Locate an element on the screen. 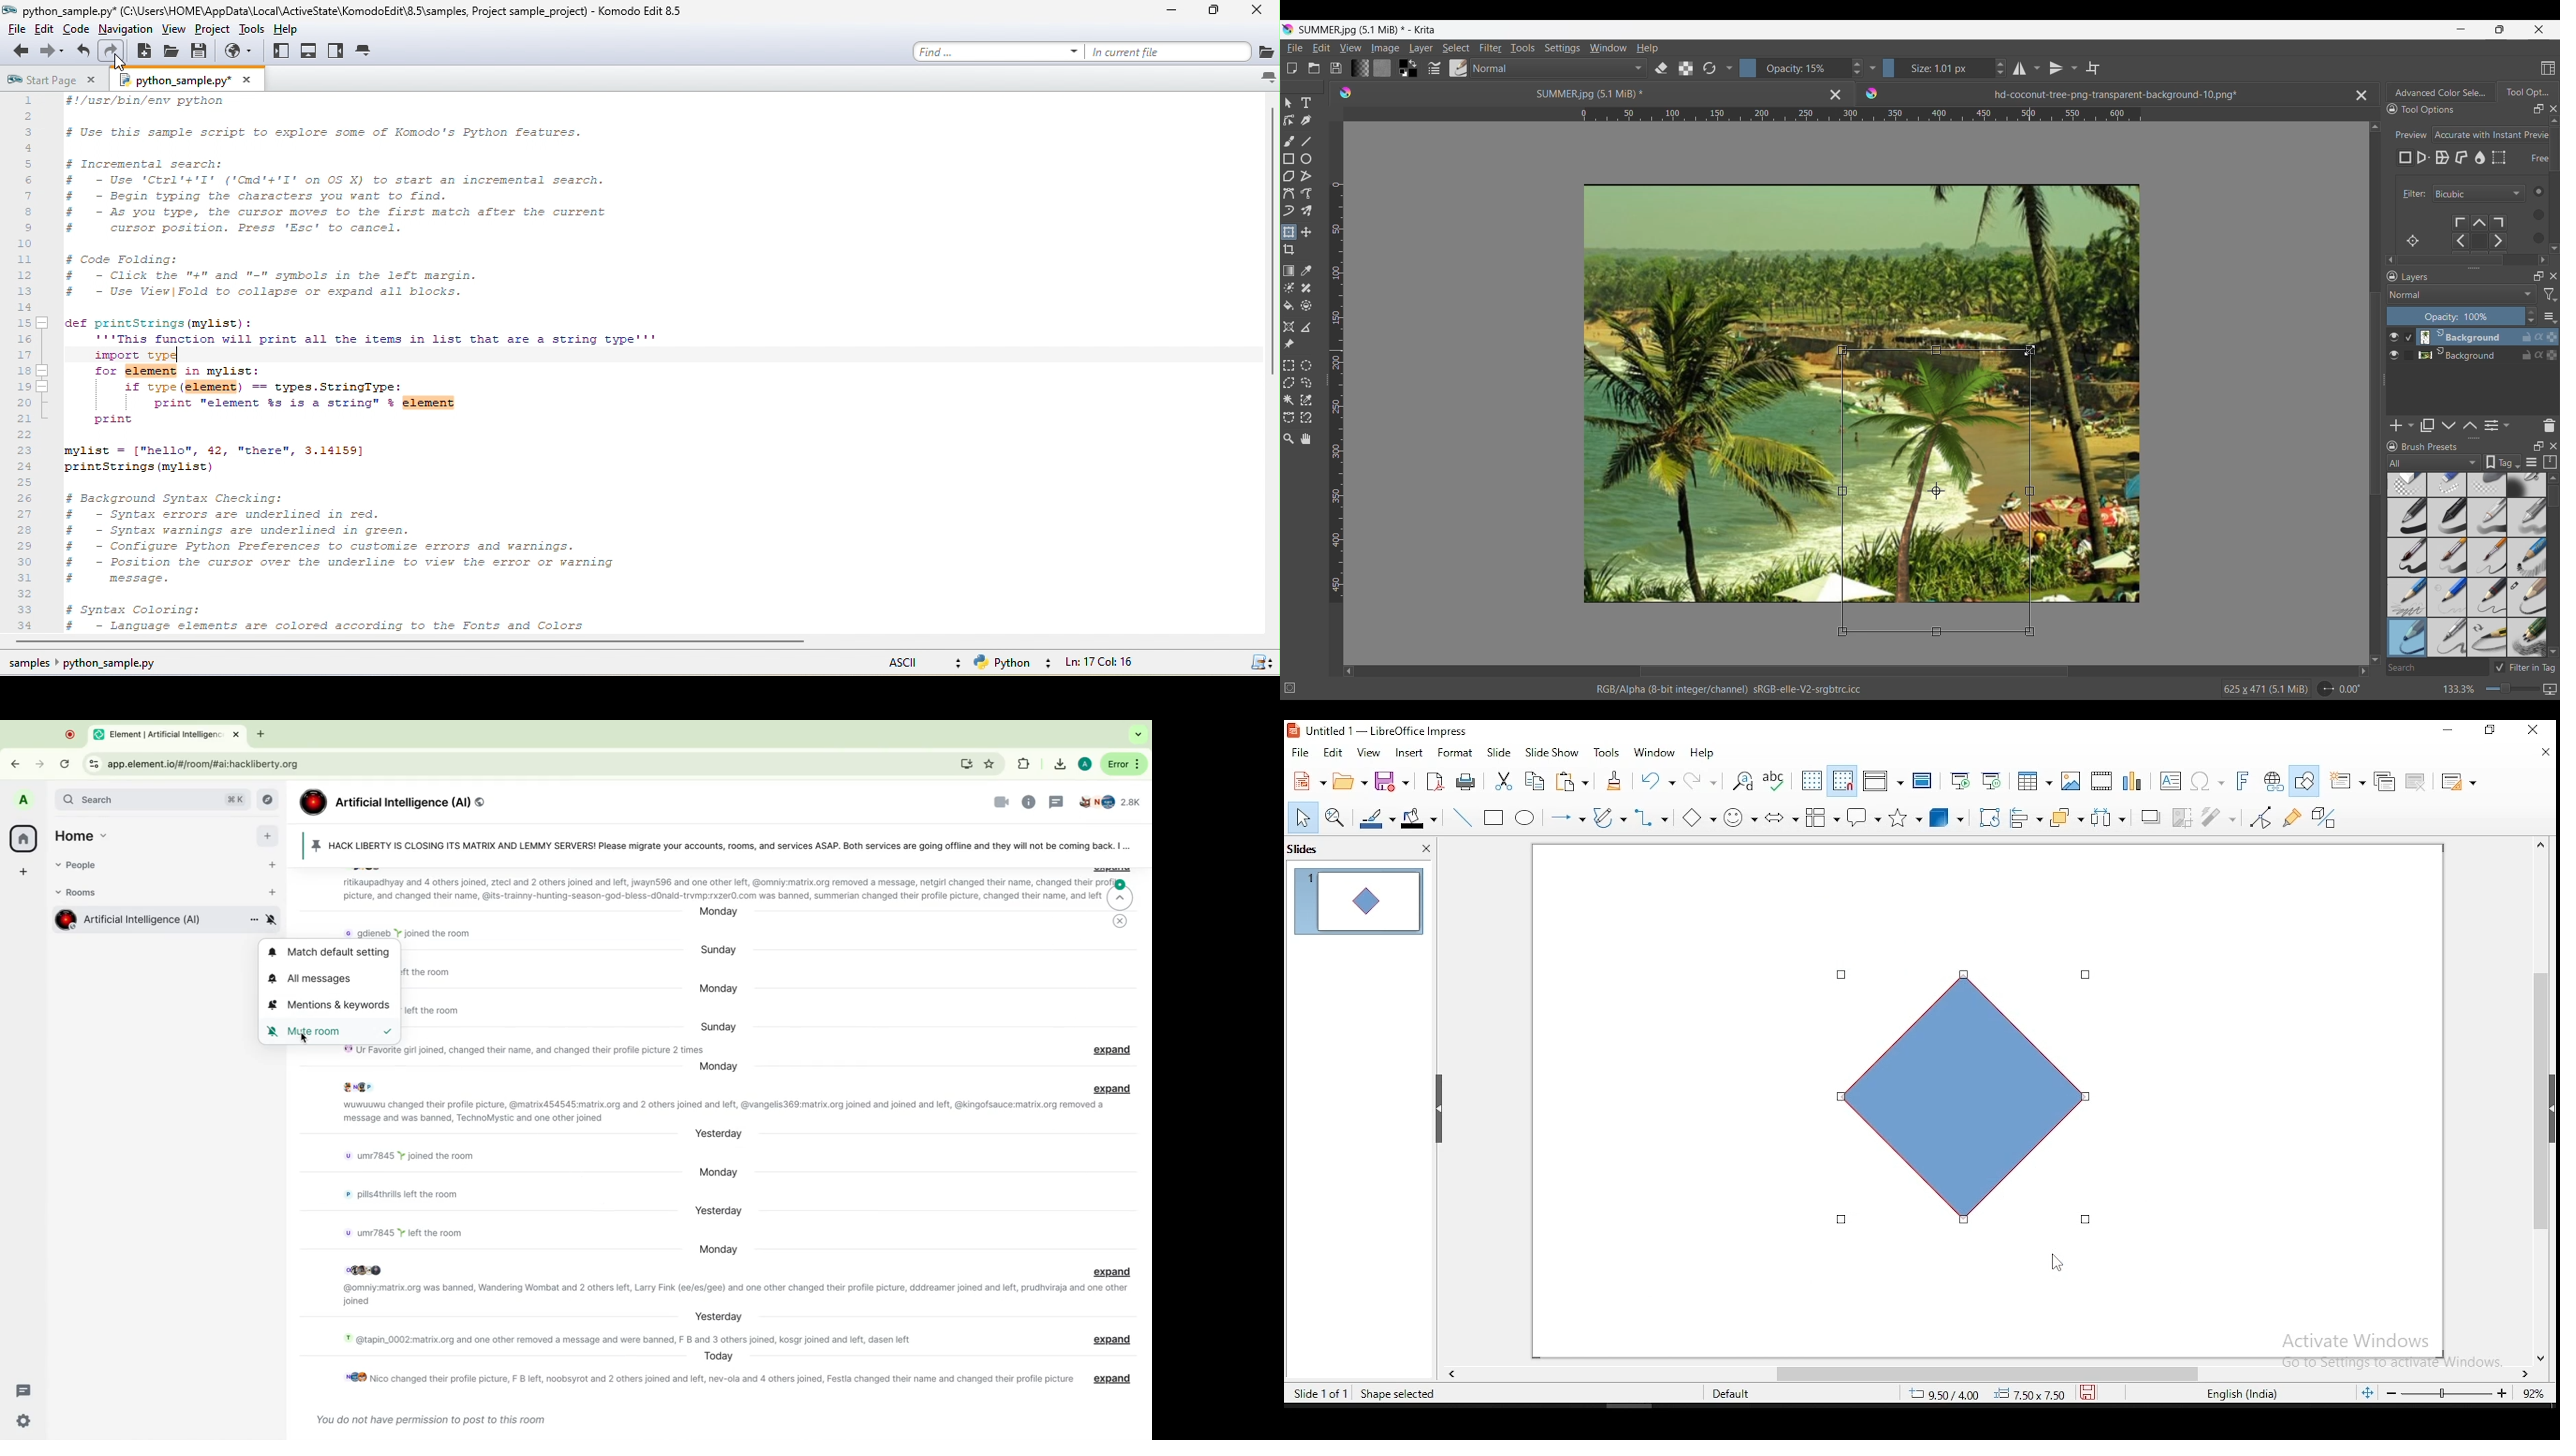  group name is located at coordinates (399, 798).